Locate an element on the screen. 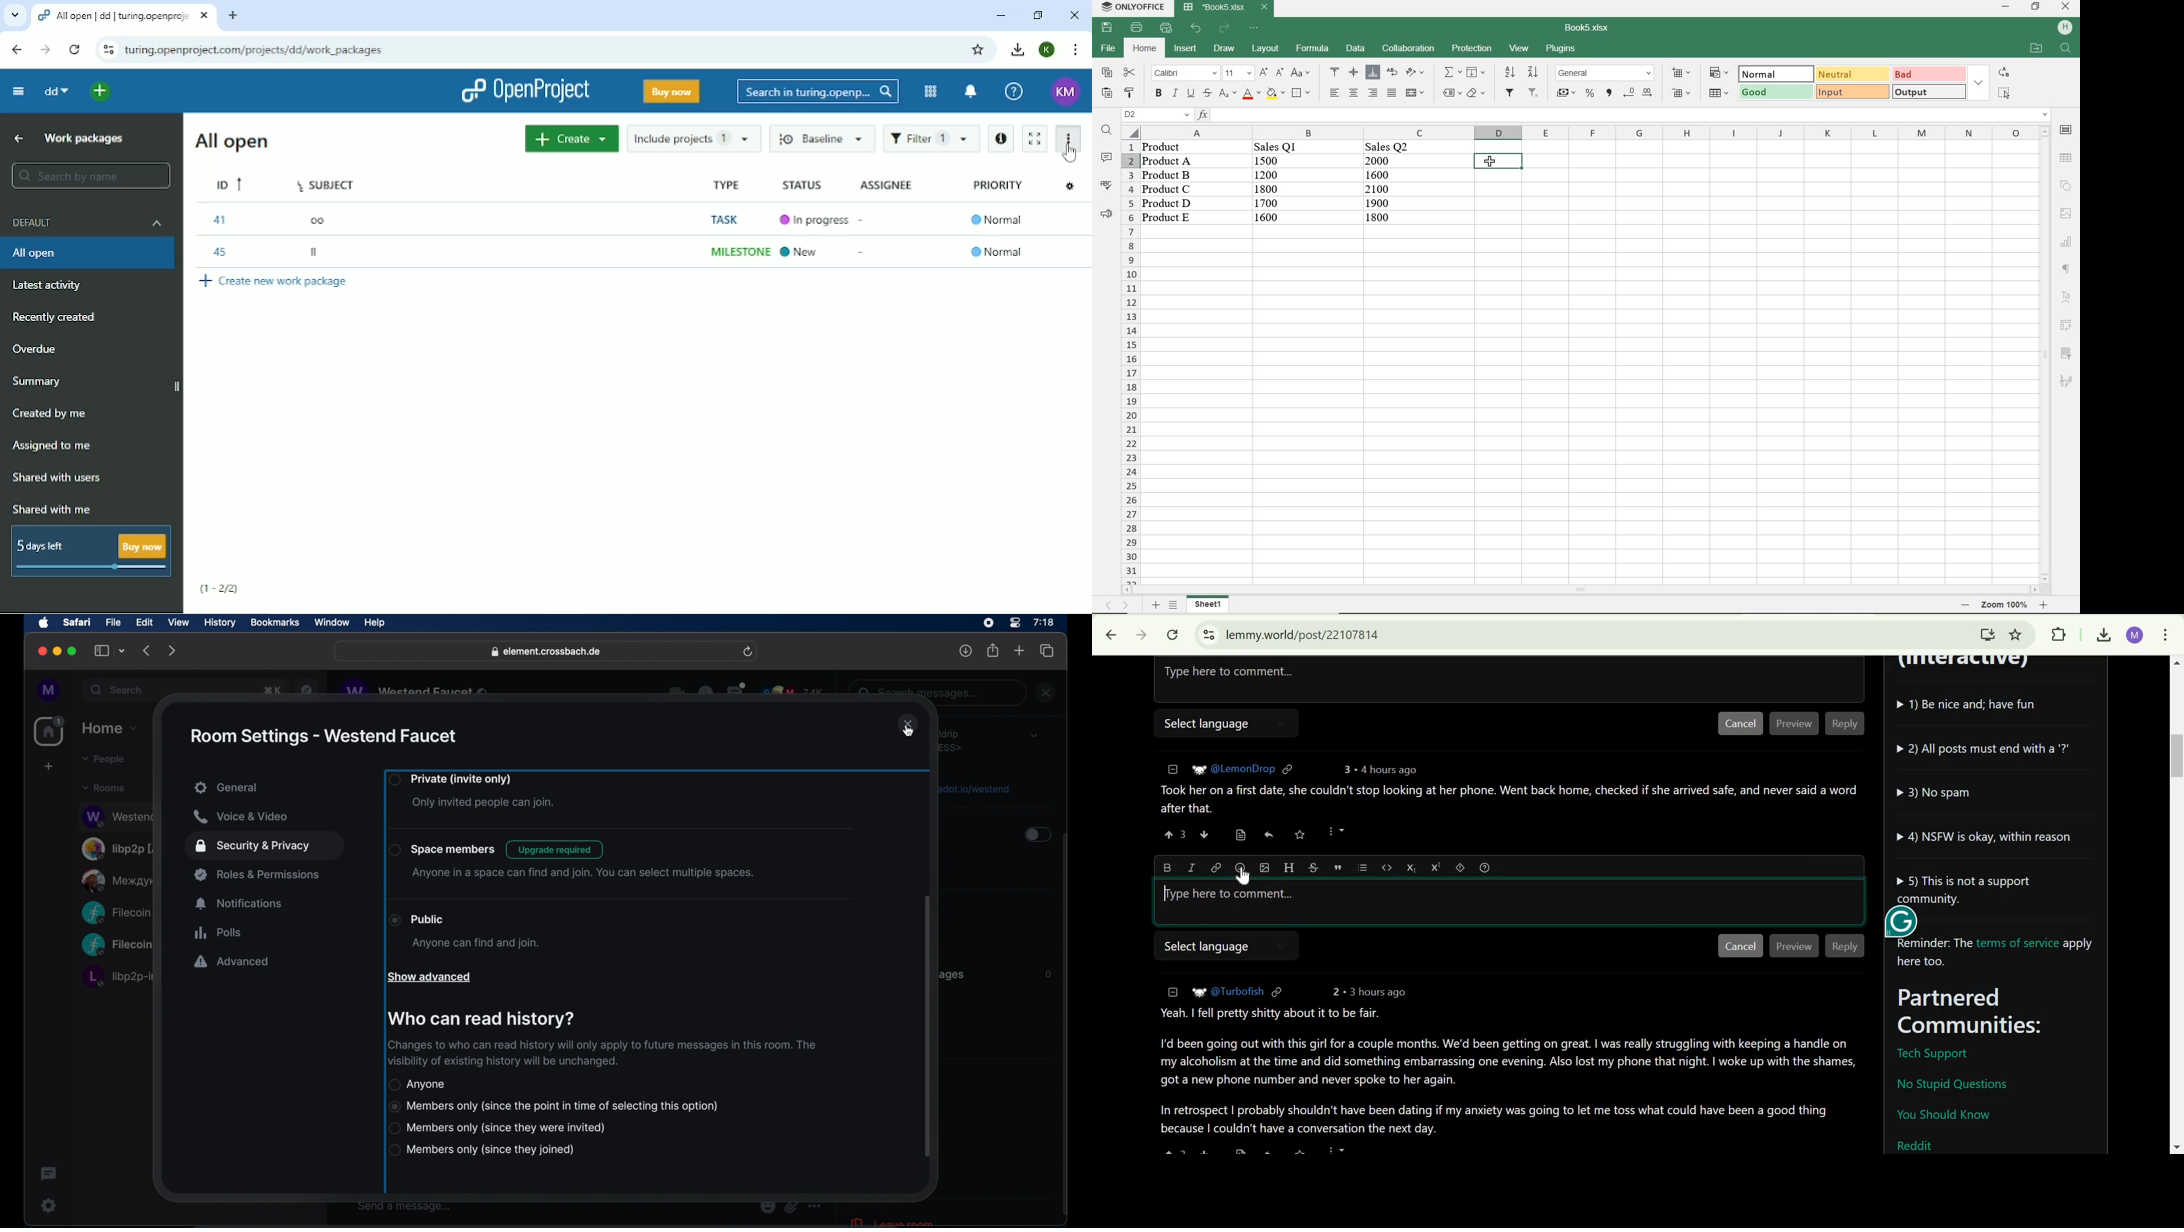 This screenshot has height=1232, width=2184. input is located at coordinates (1852, 92).